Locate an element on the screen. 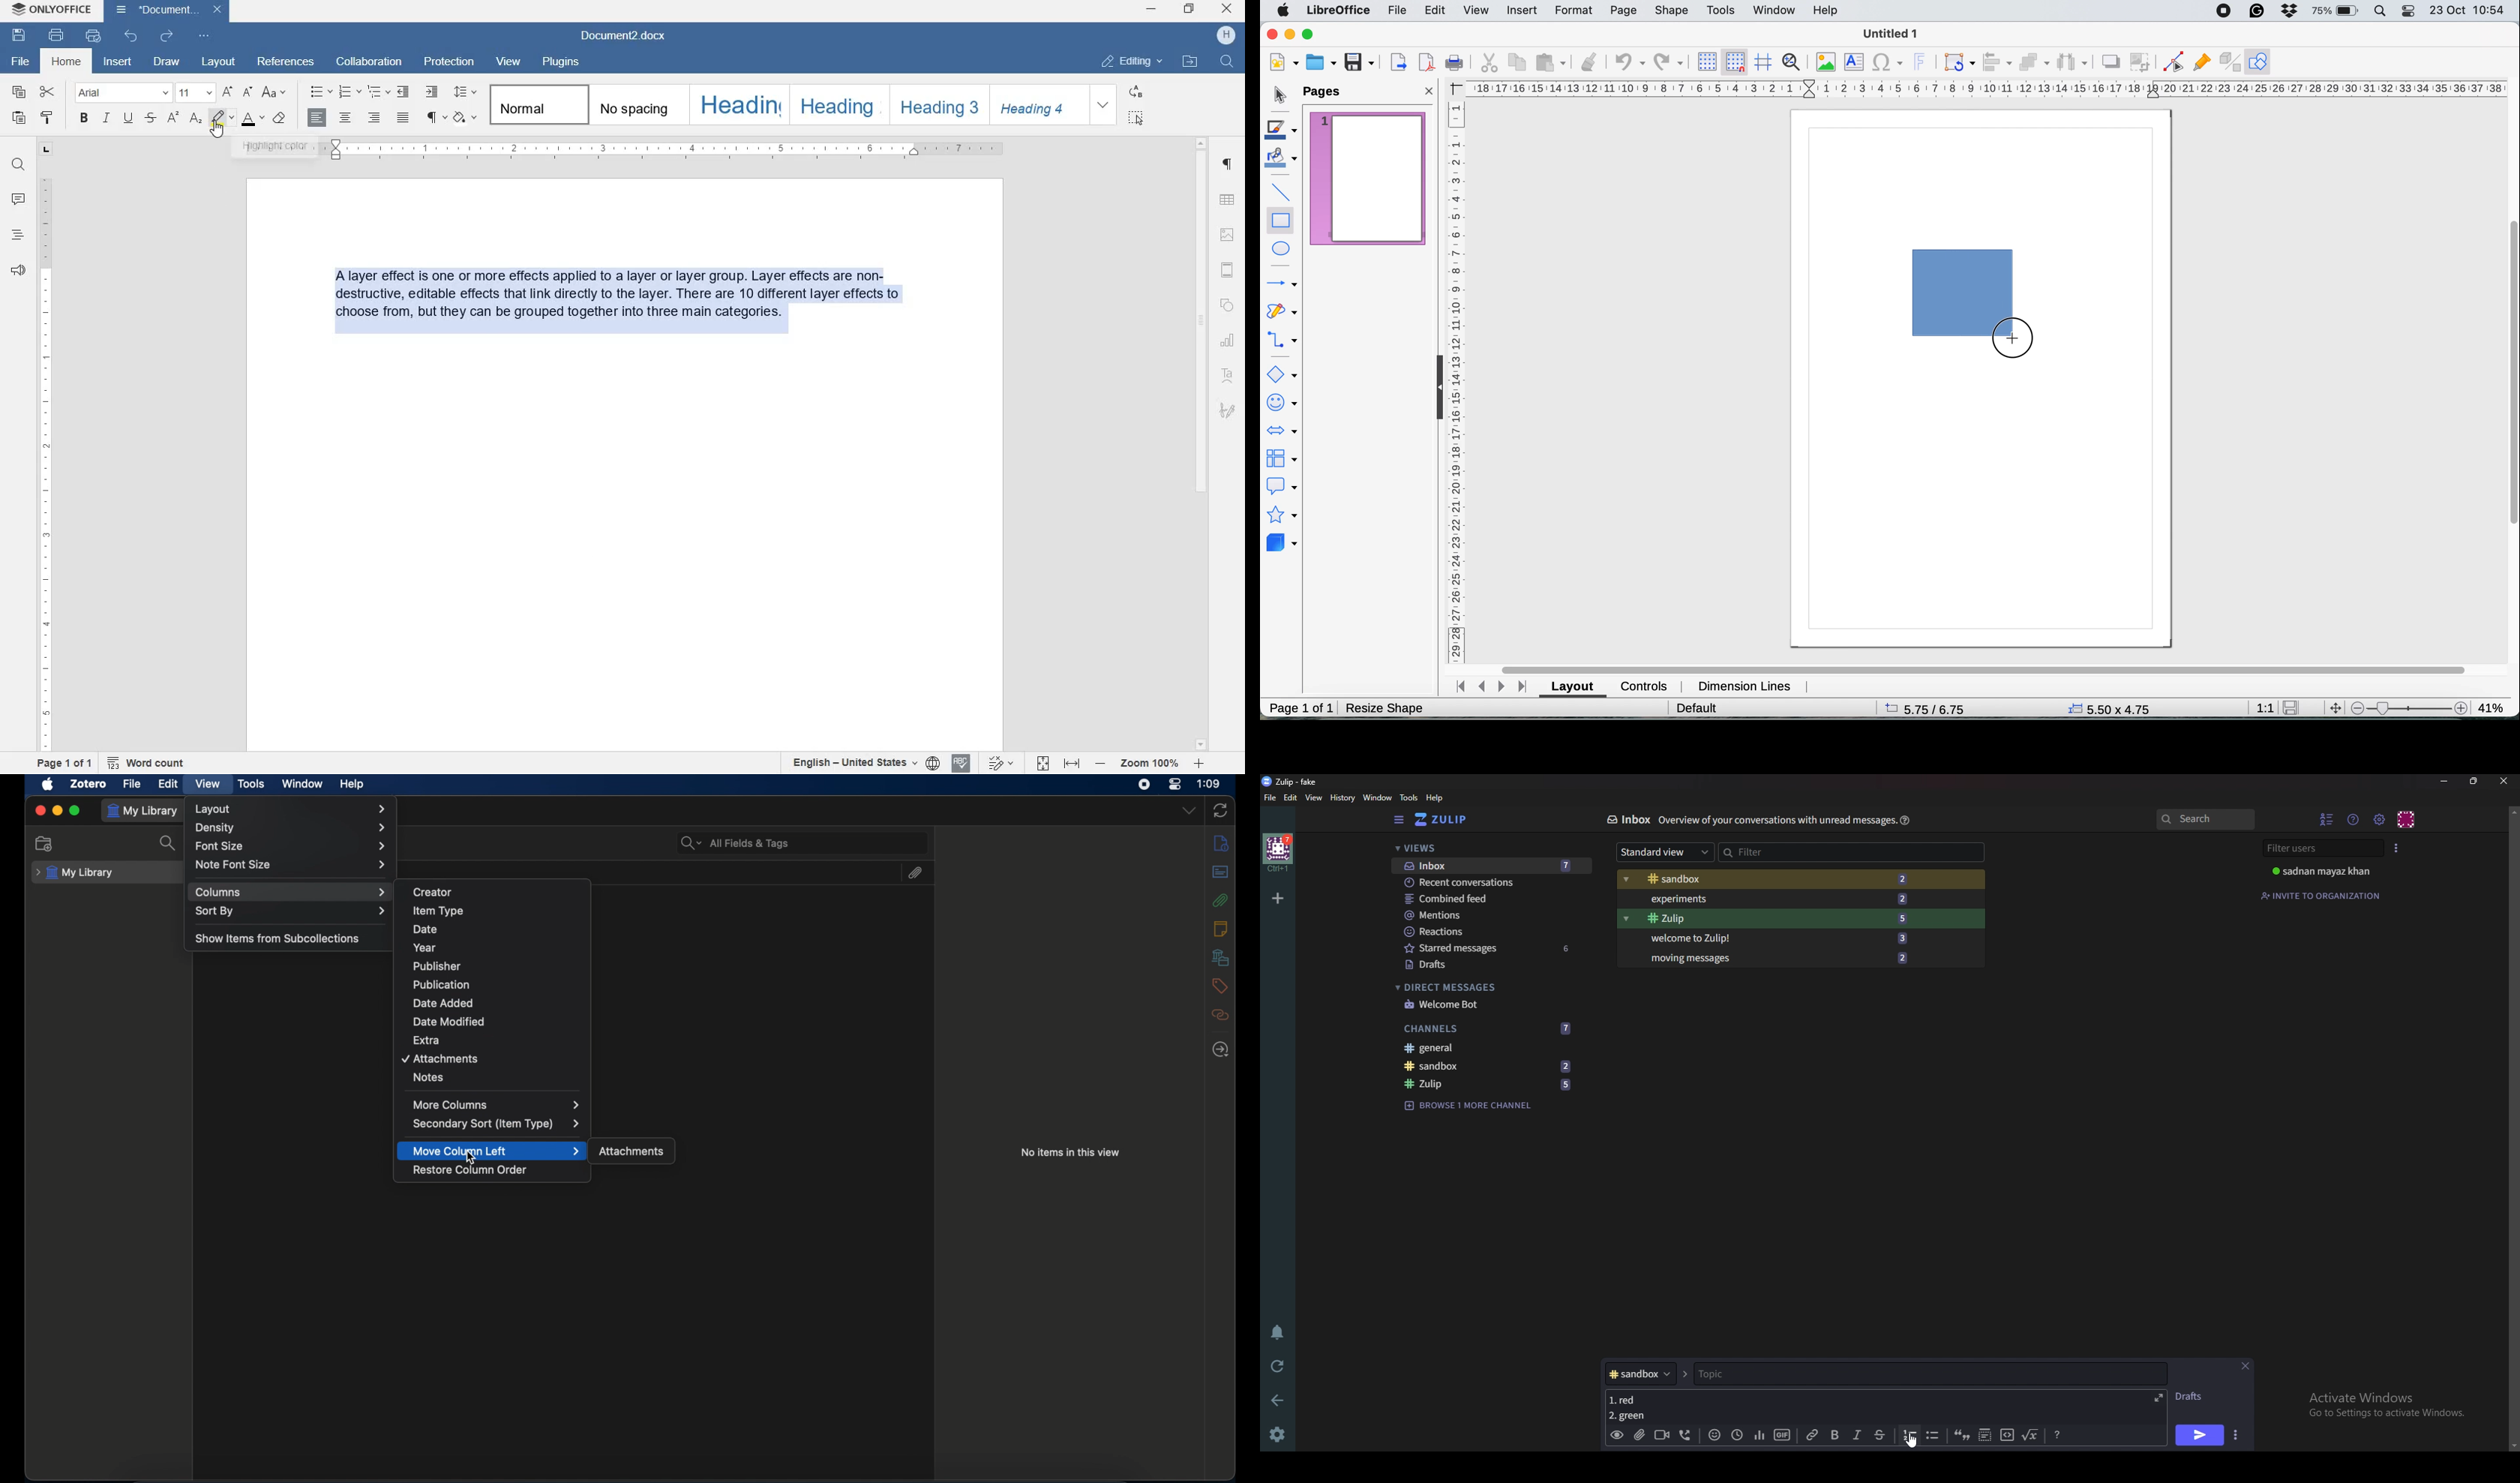 The height and width of the screenshot is (1484, 2520). replace is located at coordinates (1137, 93).